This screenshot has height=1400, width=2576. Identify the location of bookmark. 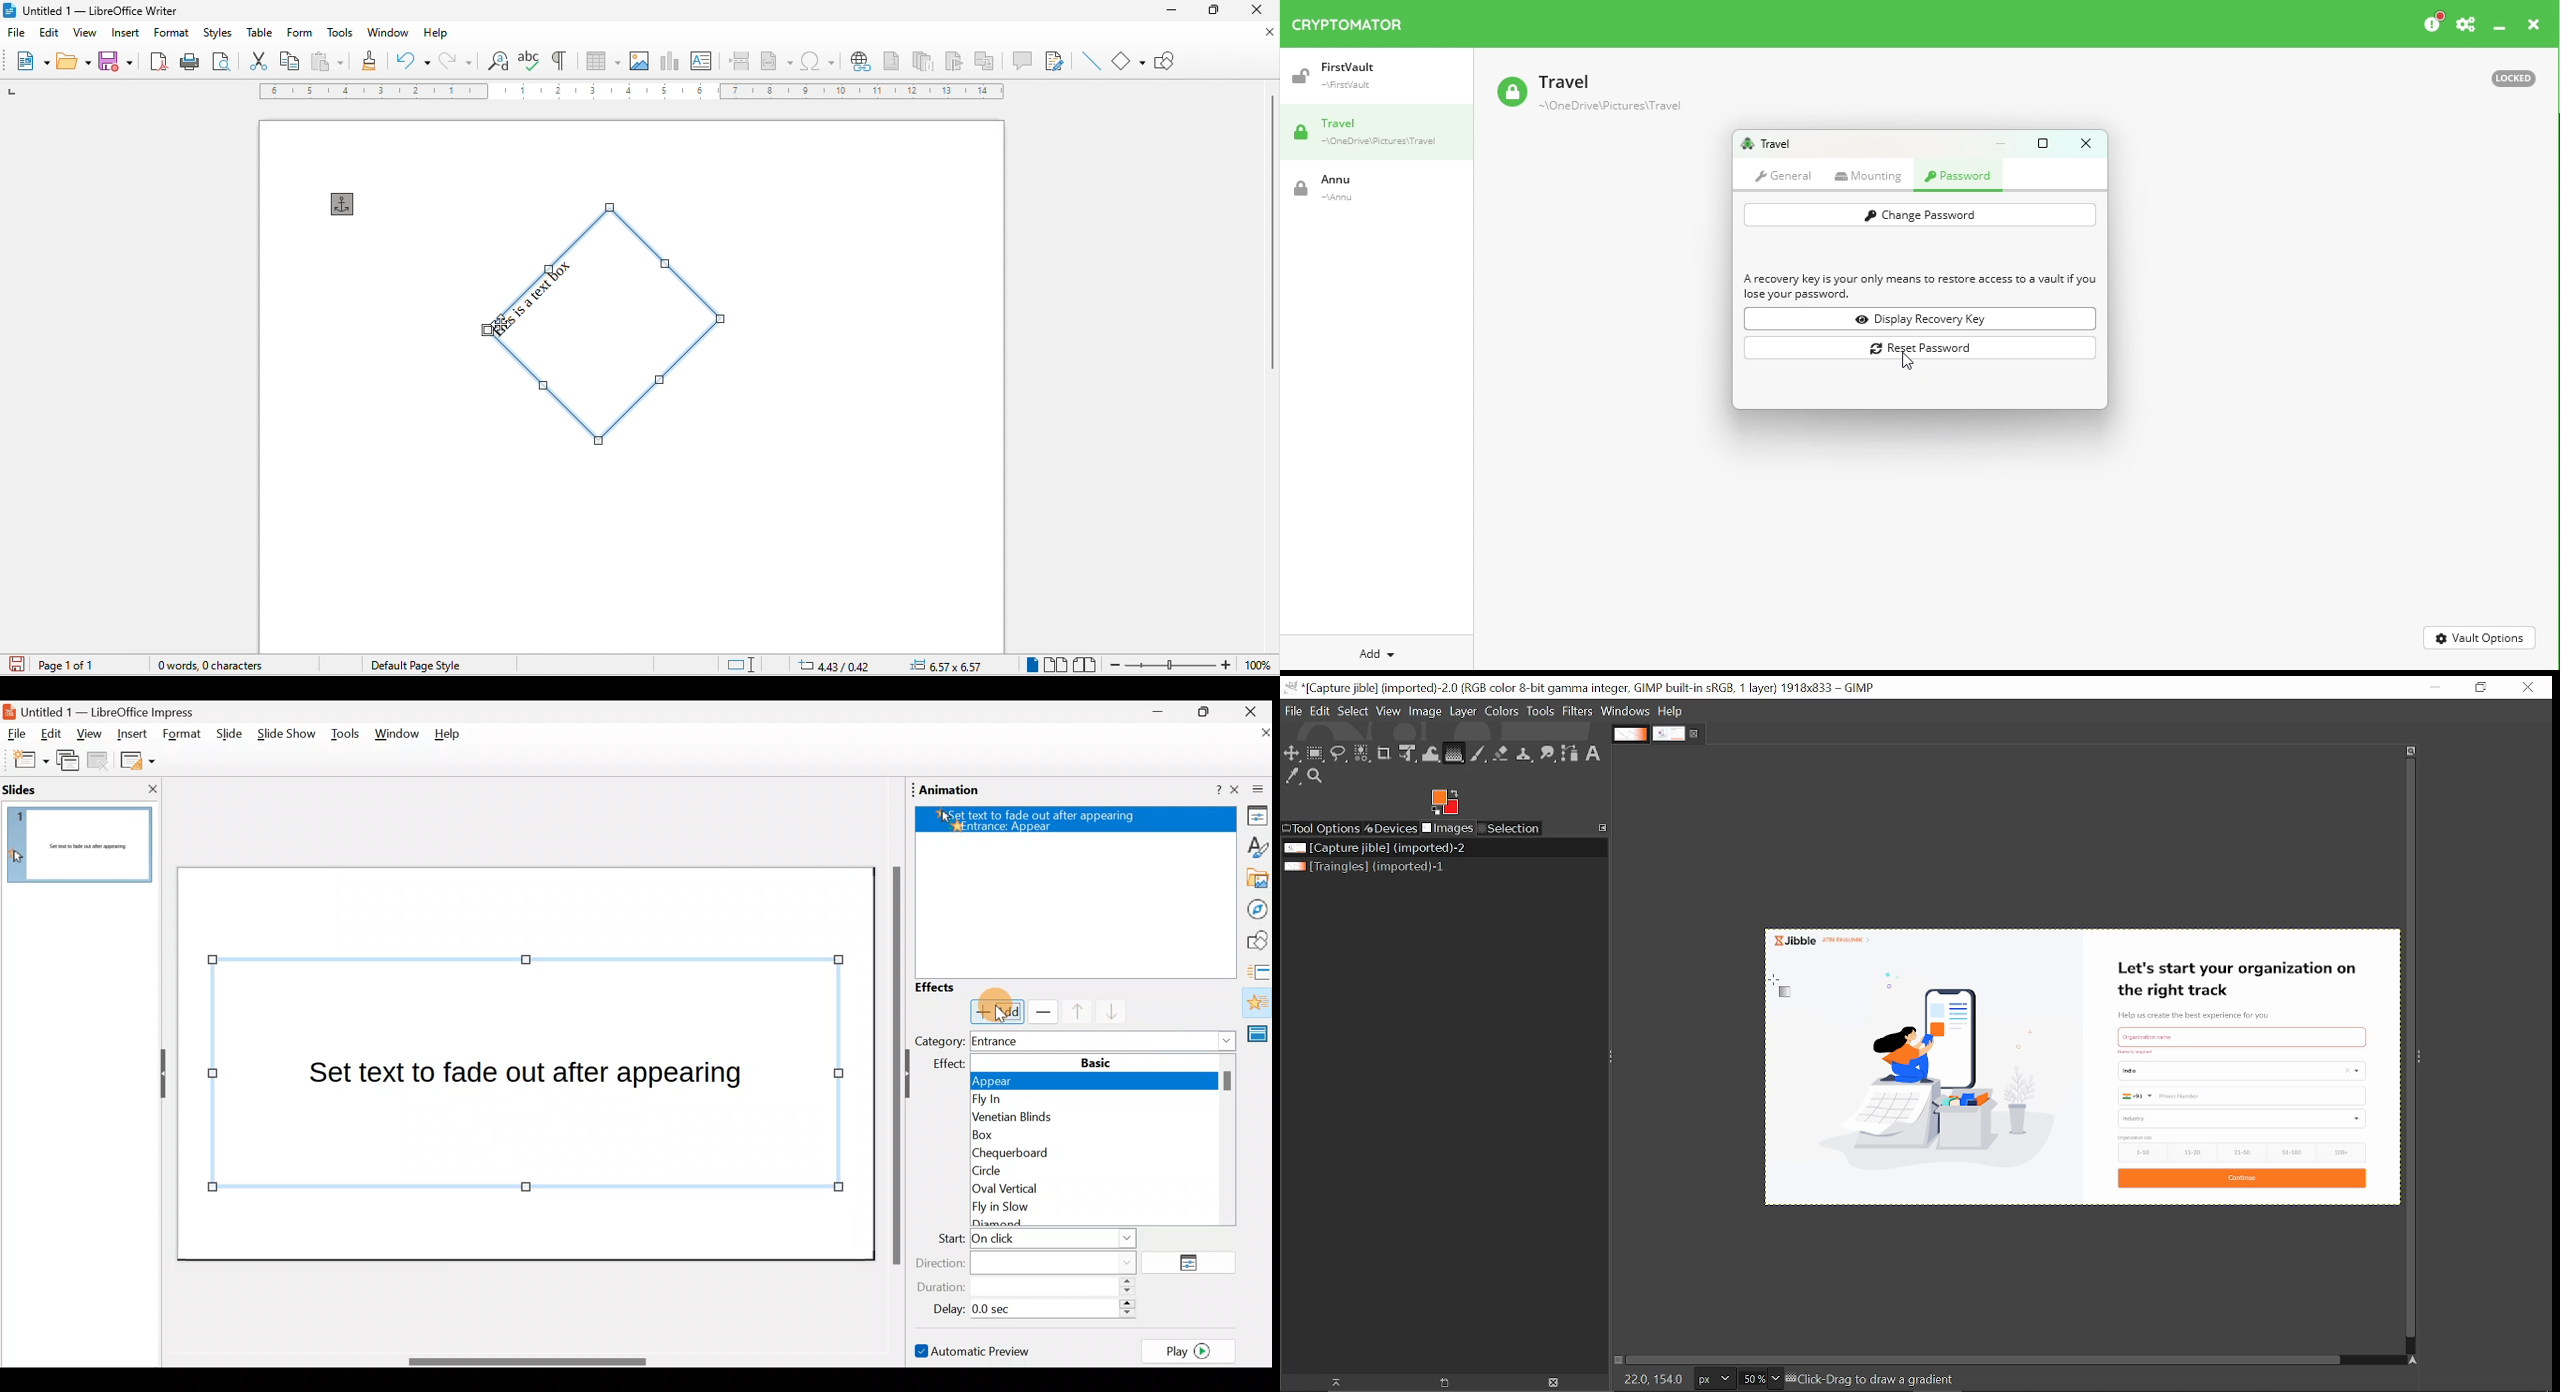
(957, 61).